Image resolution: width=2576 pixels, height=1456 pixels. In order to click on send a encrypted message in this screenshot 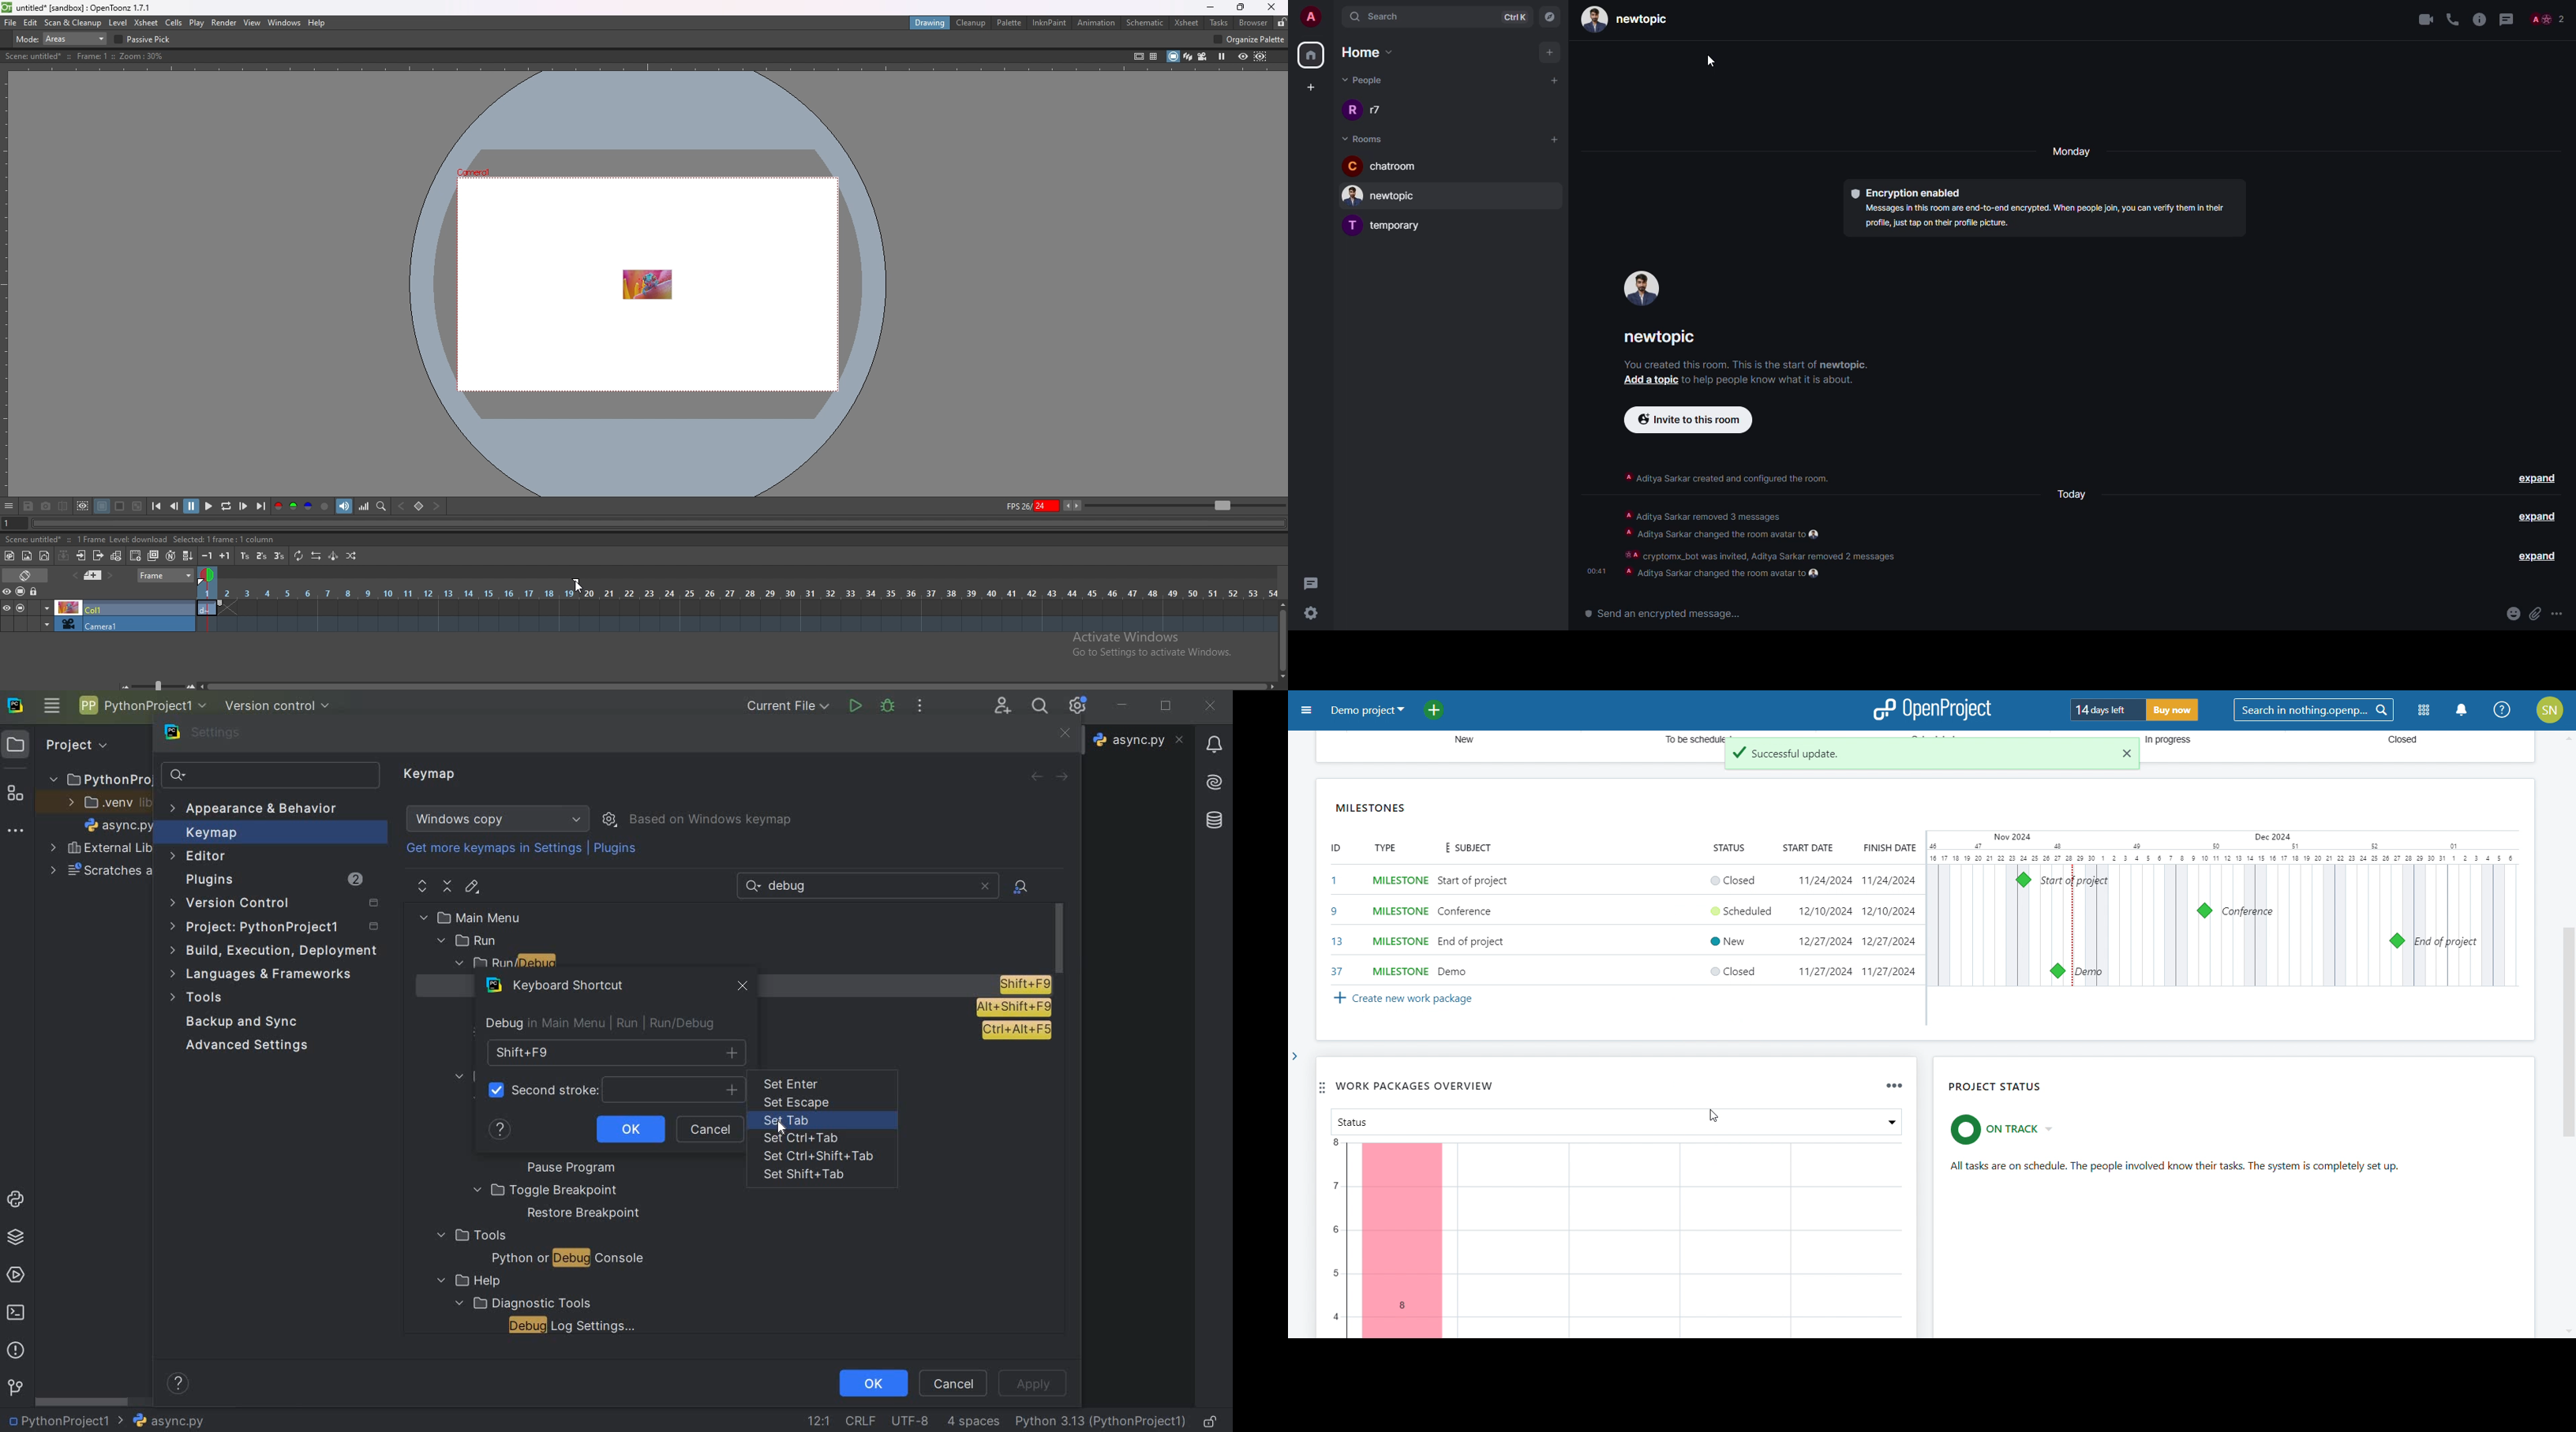, I will do `click(1660, 613)`.